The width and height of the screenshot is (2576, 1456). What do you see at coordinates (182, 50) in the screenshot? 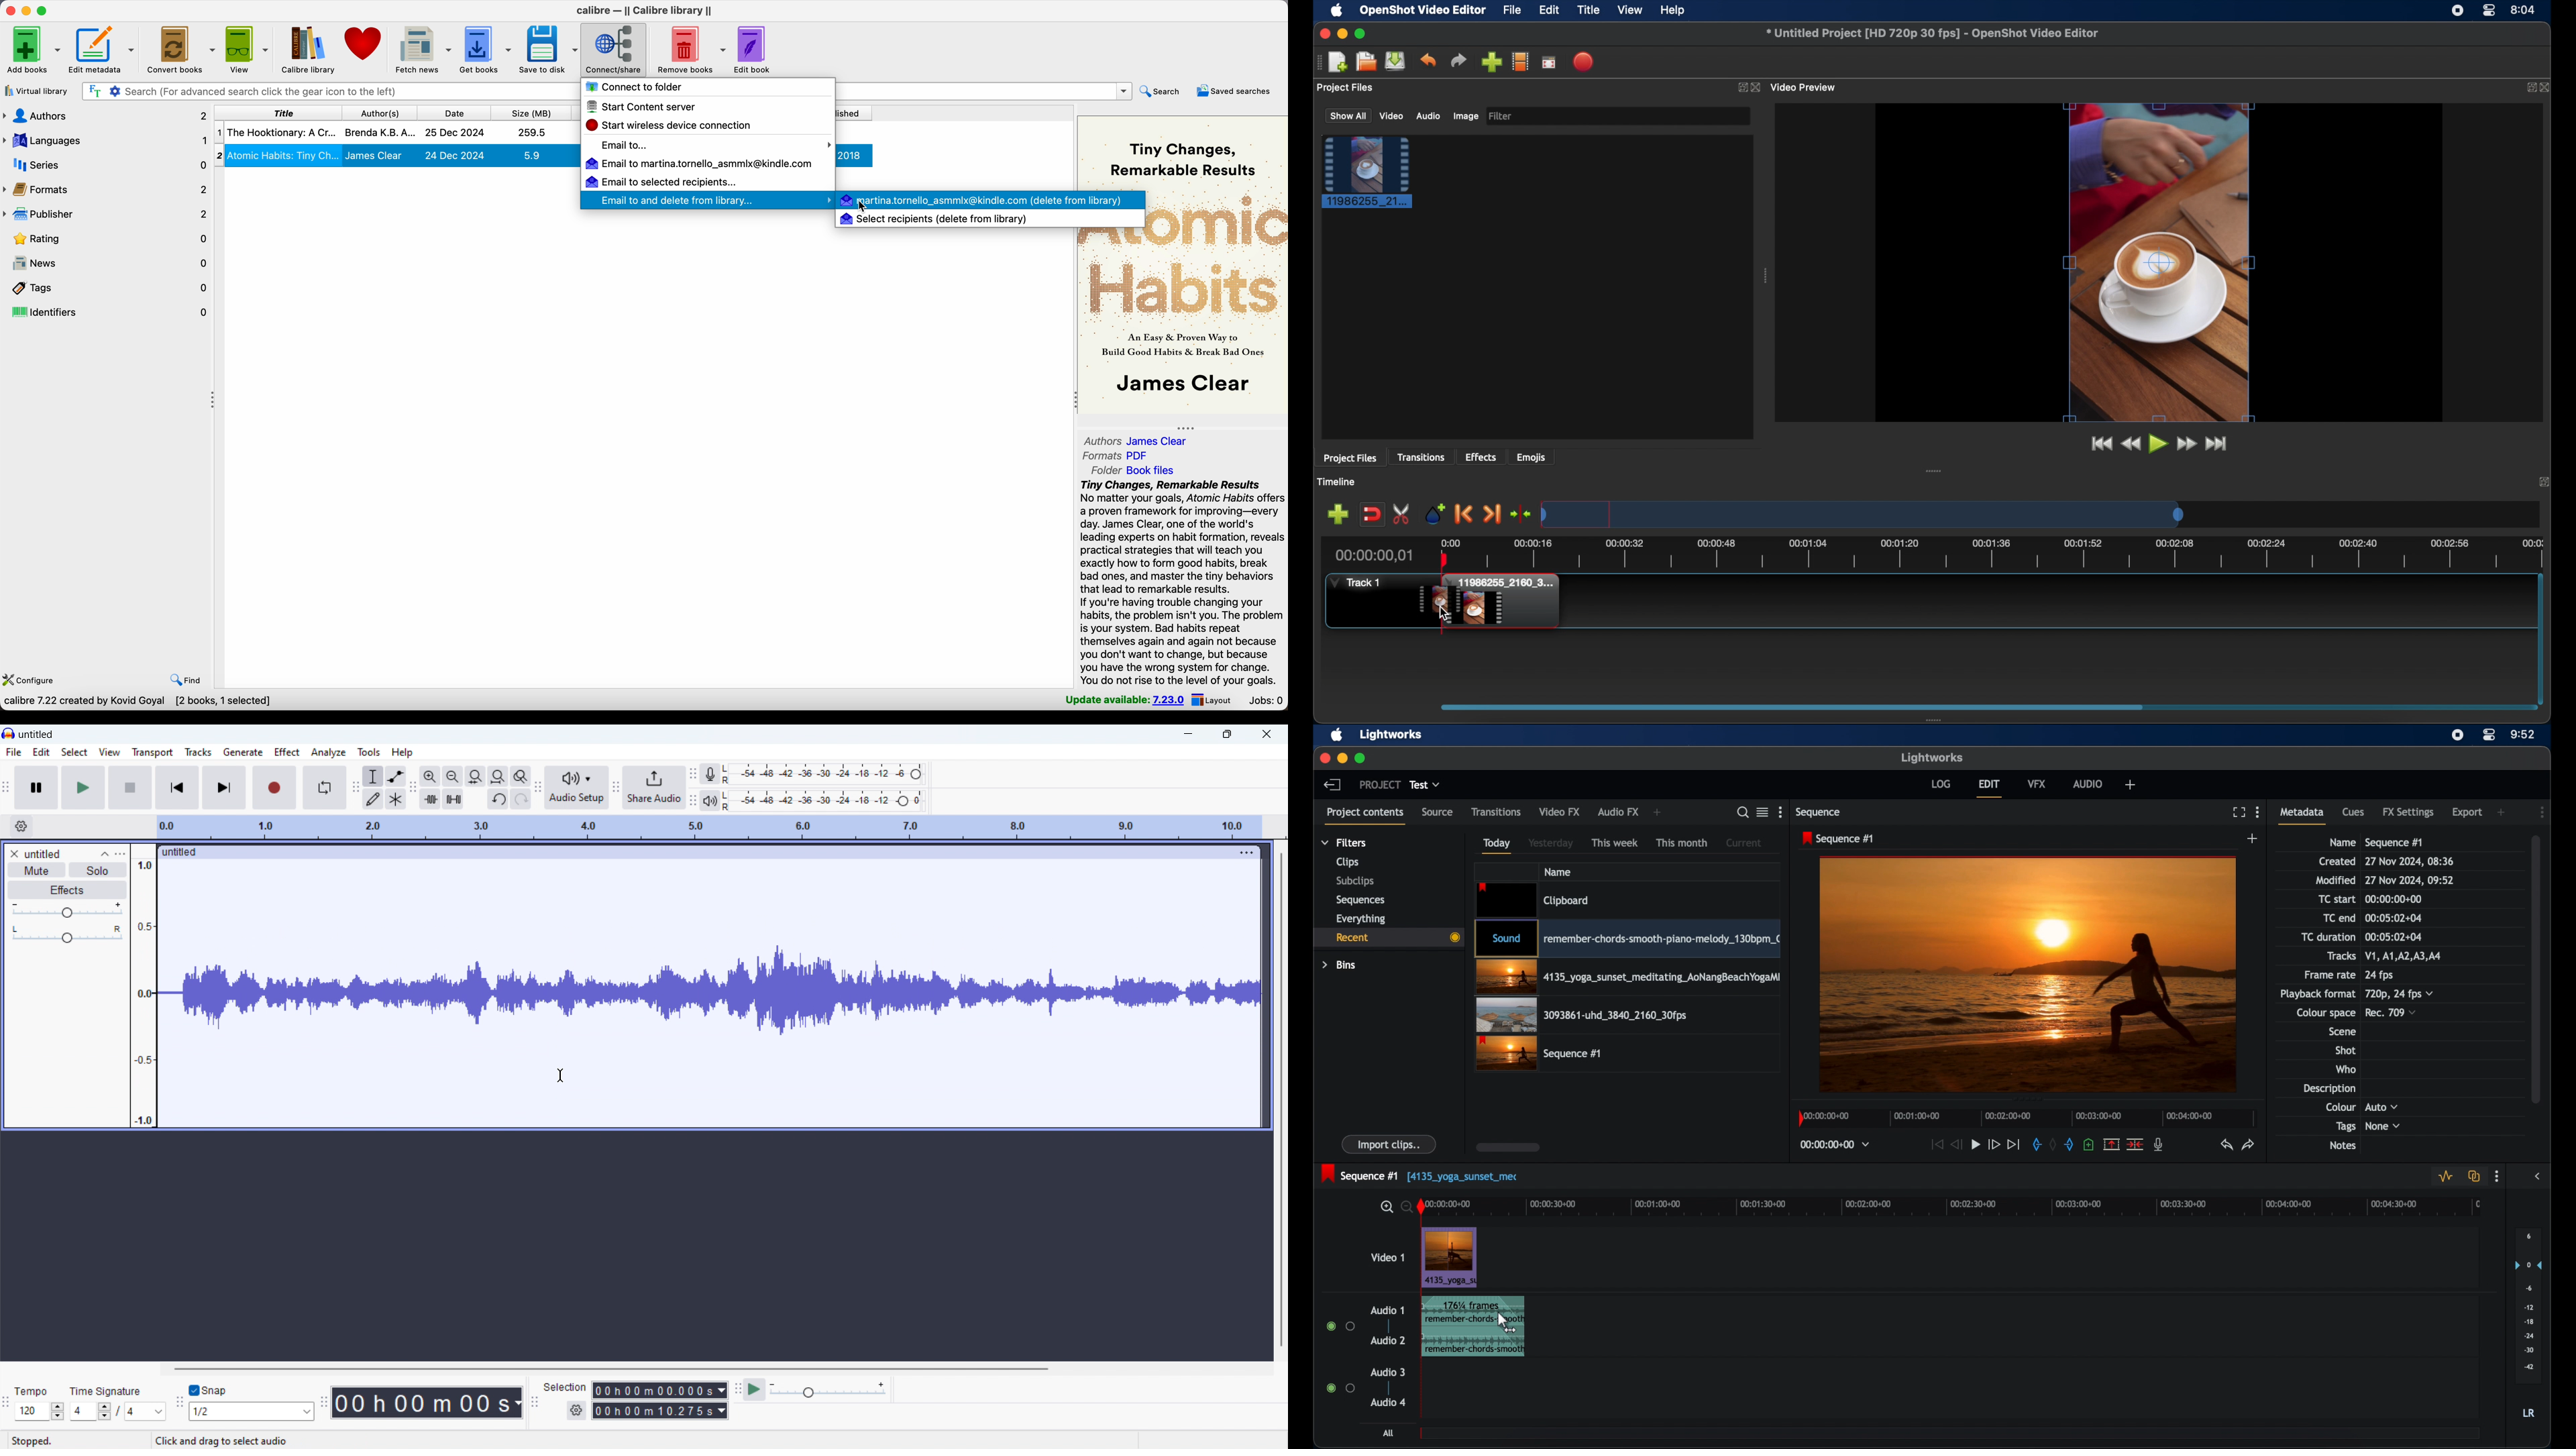
I see `convert books` at bounding box center [182, 50].